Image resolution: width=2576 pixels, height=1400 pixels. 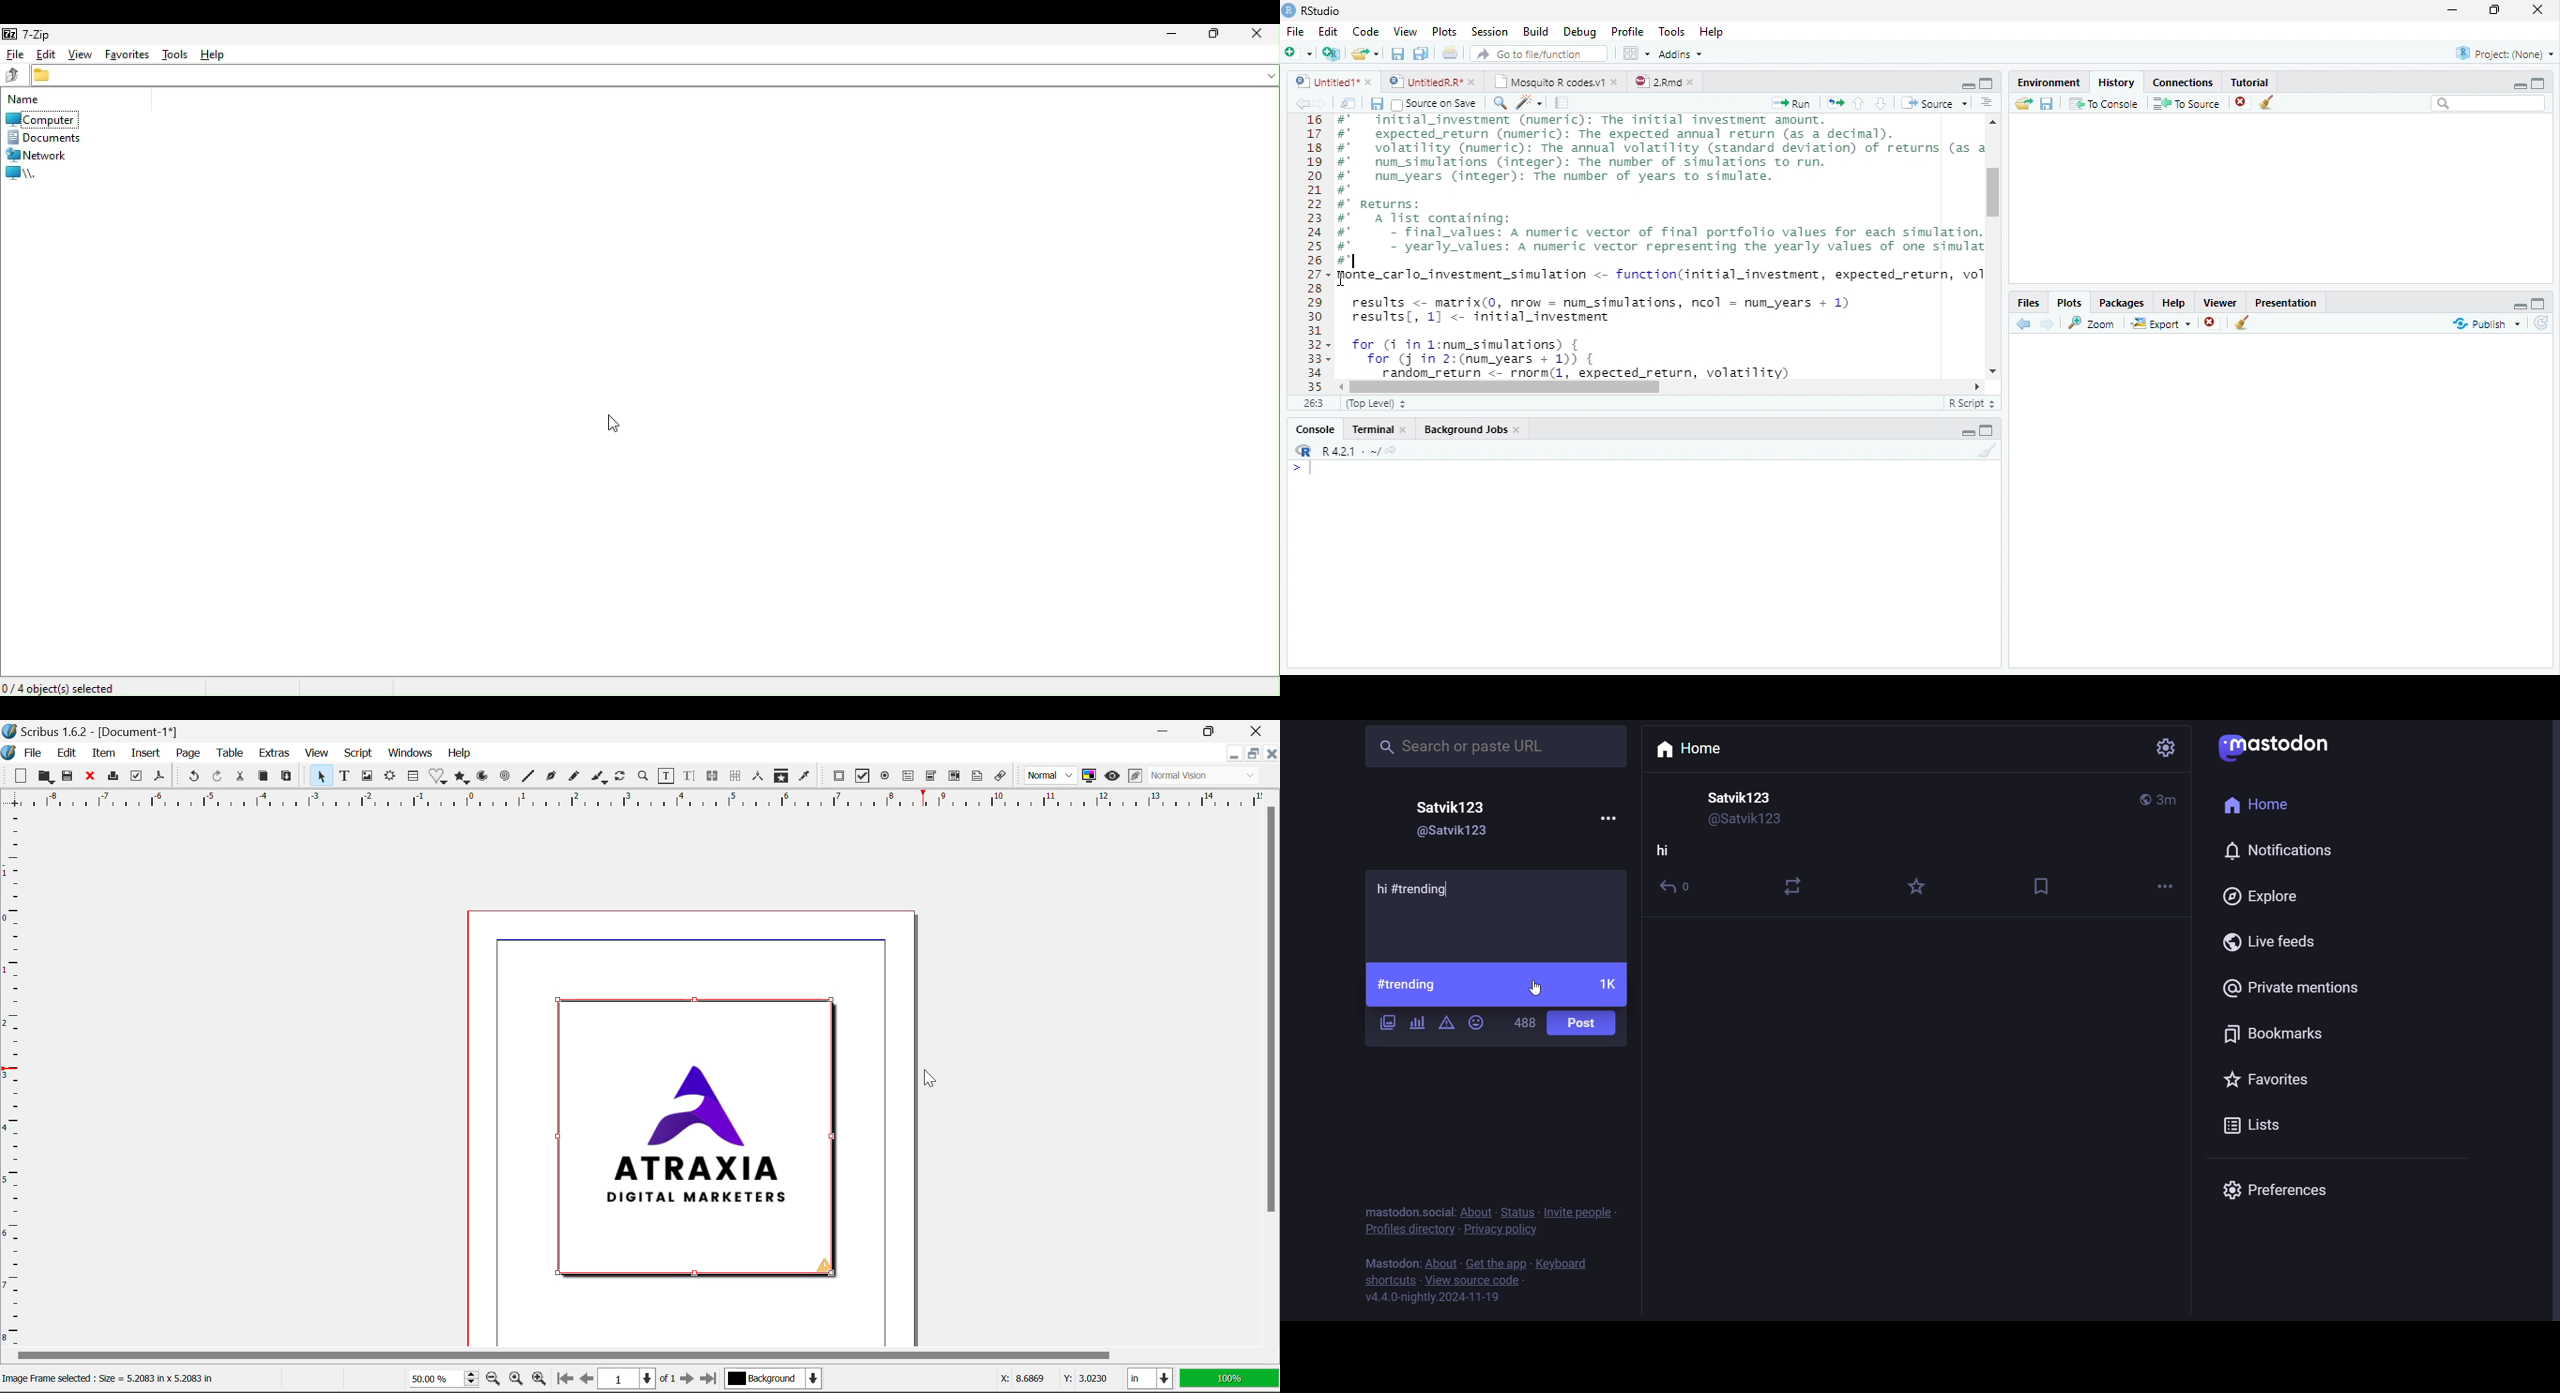 I want to click on Console, so click(x=1316, y=429).